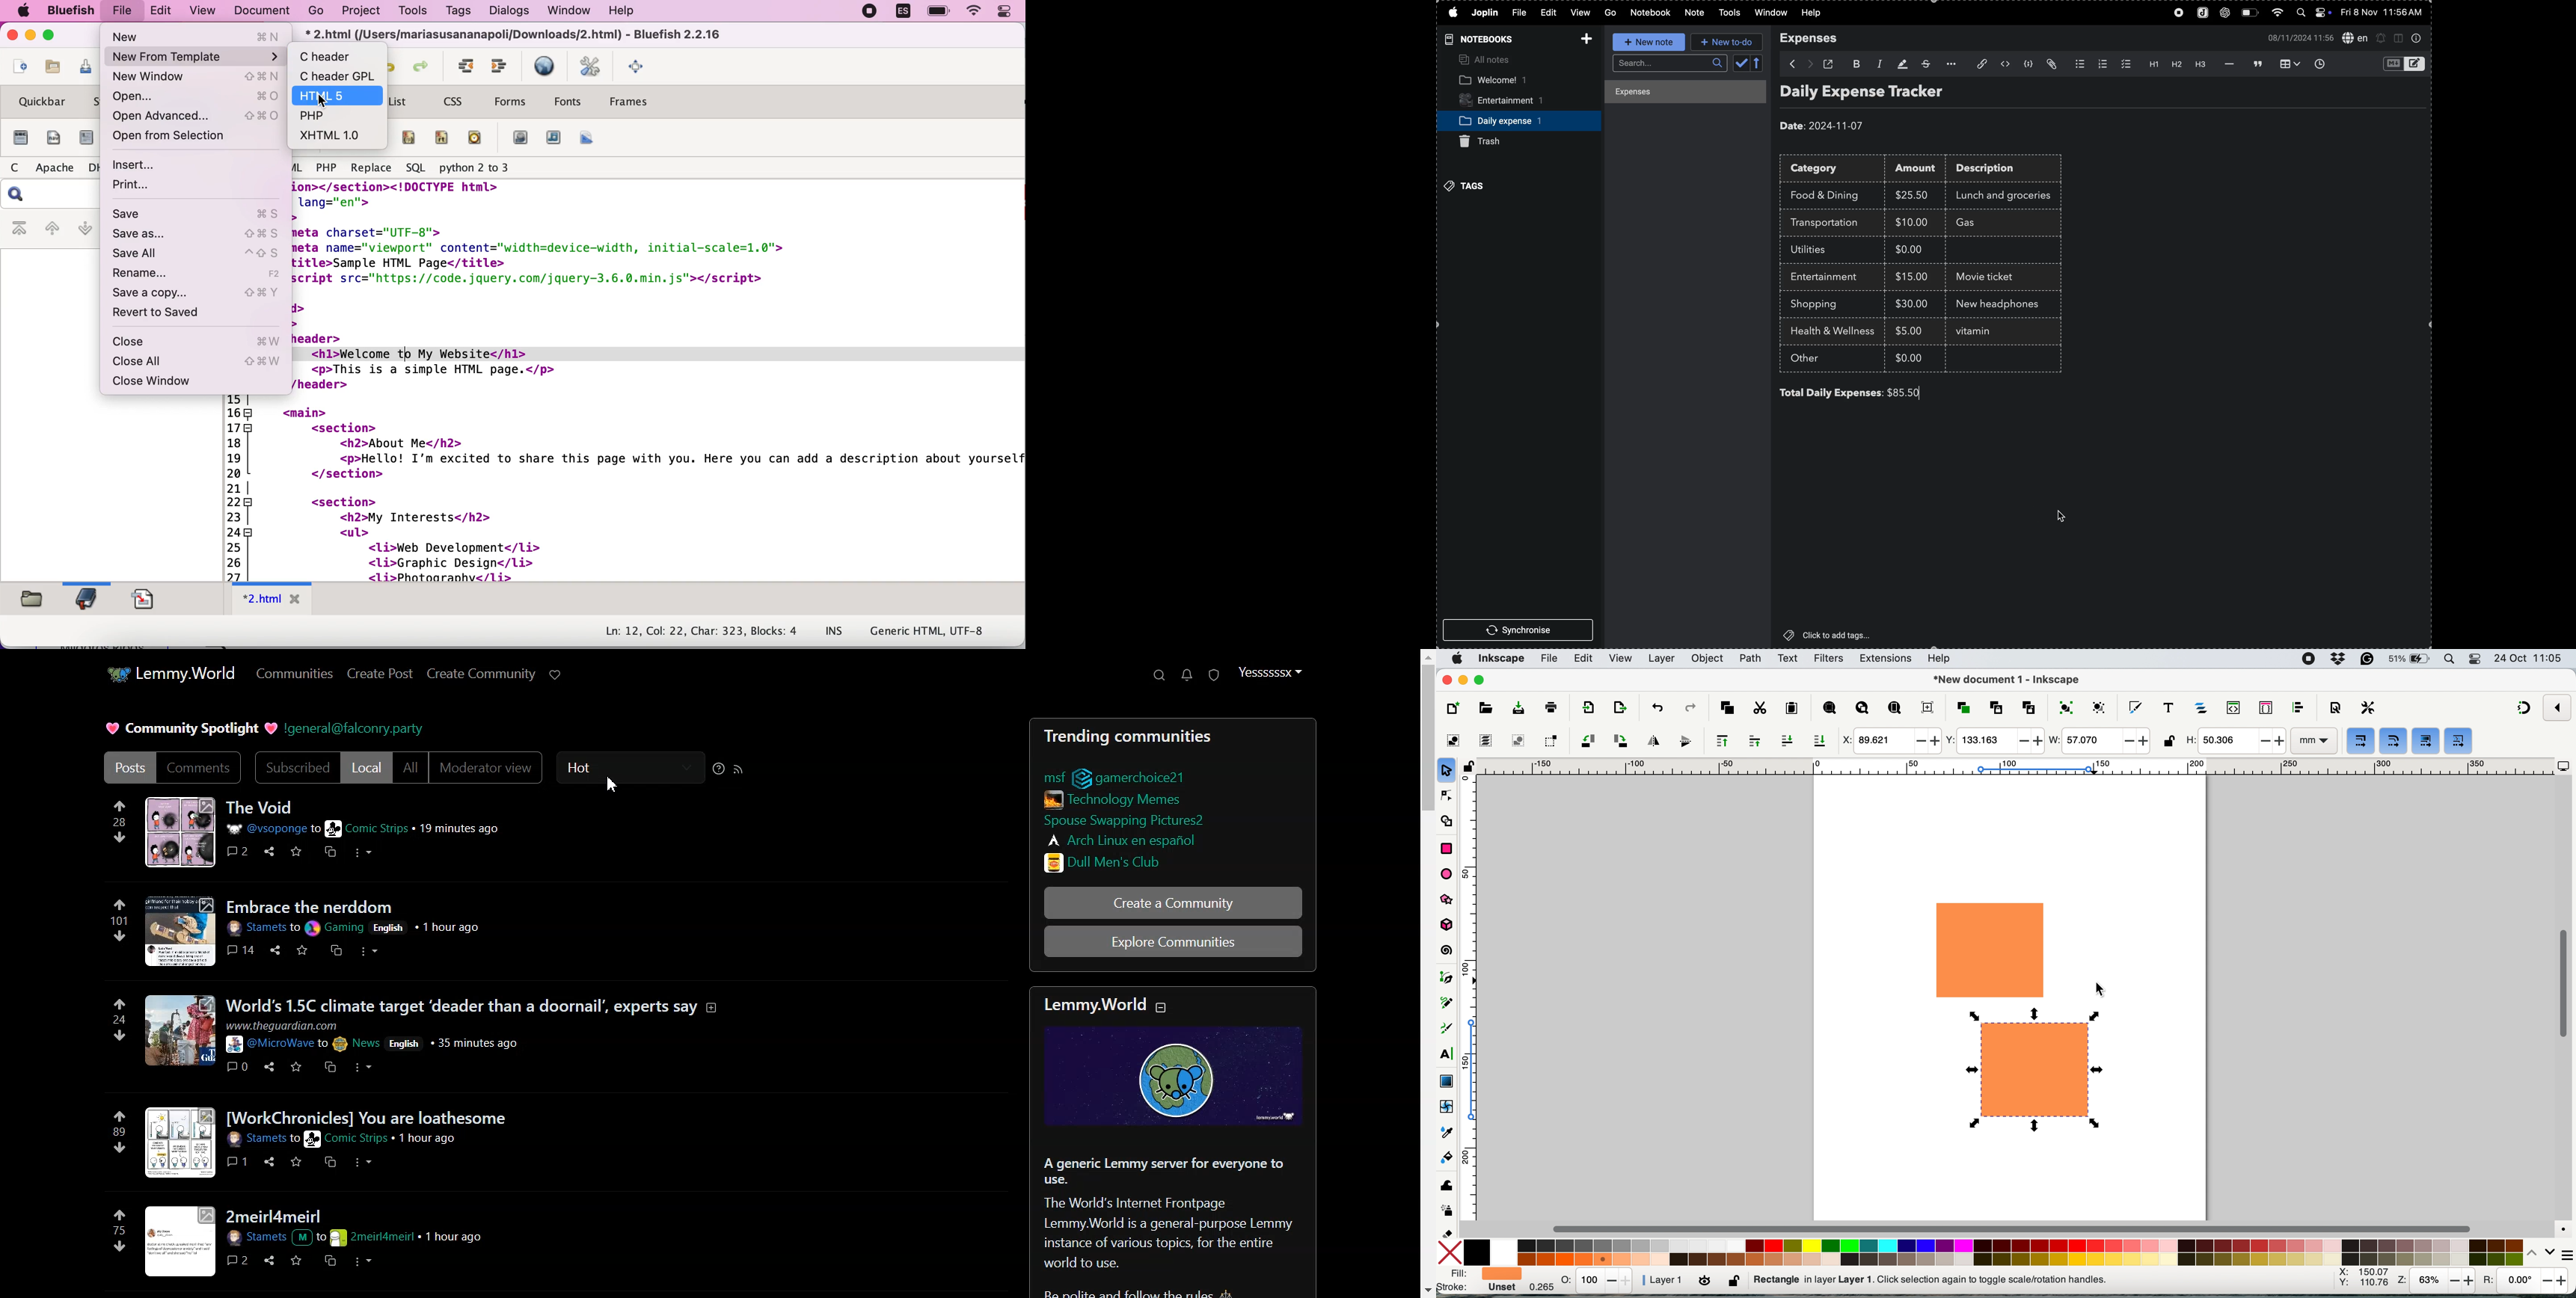 The image size is (2576, 1316). What do you see at coordinates (1477, 1002) in the screenshot?
I see `vertical scale` at bounding box center [1477, 1002].